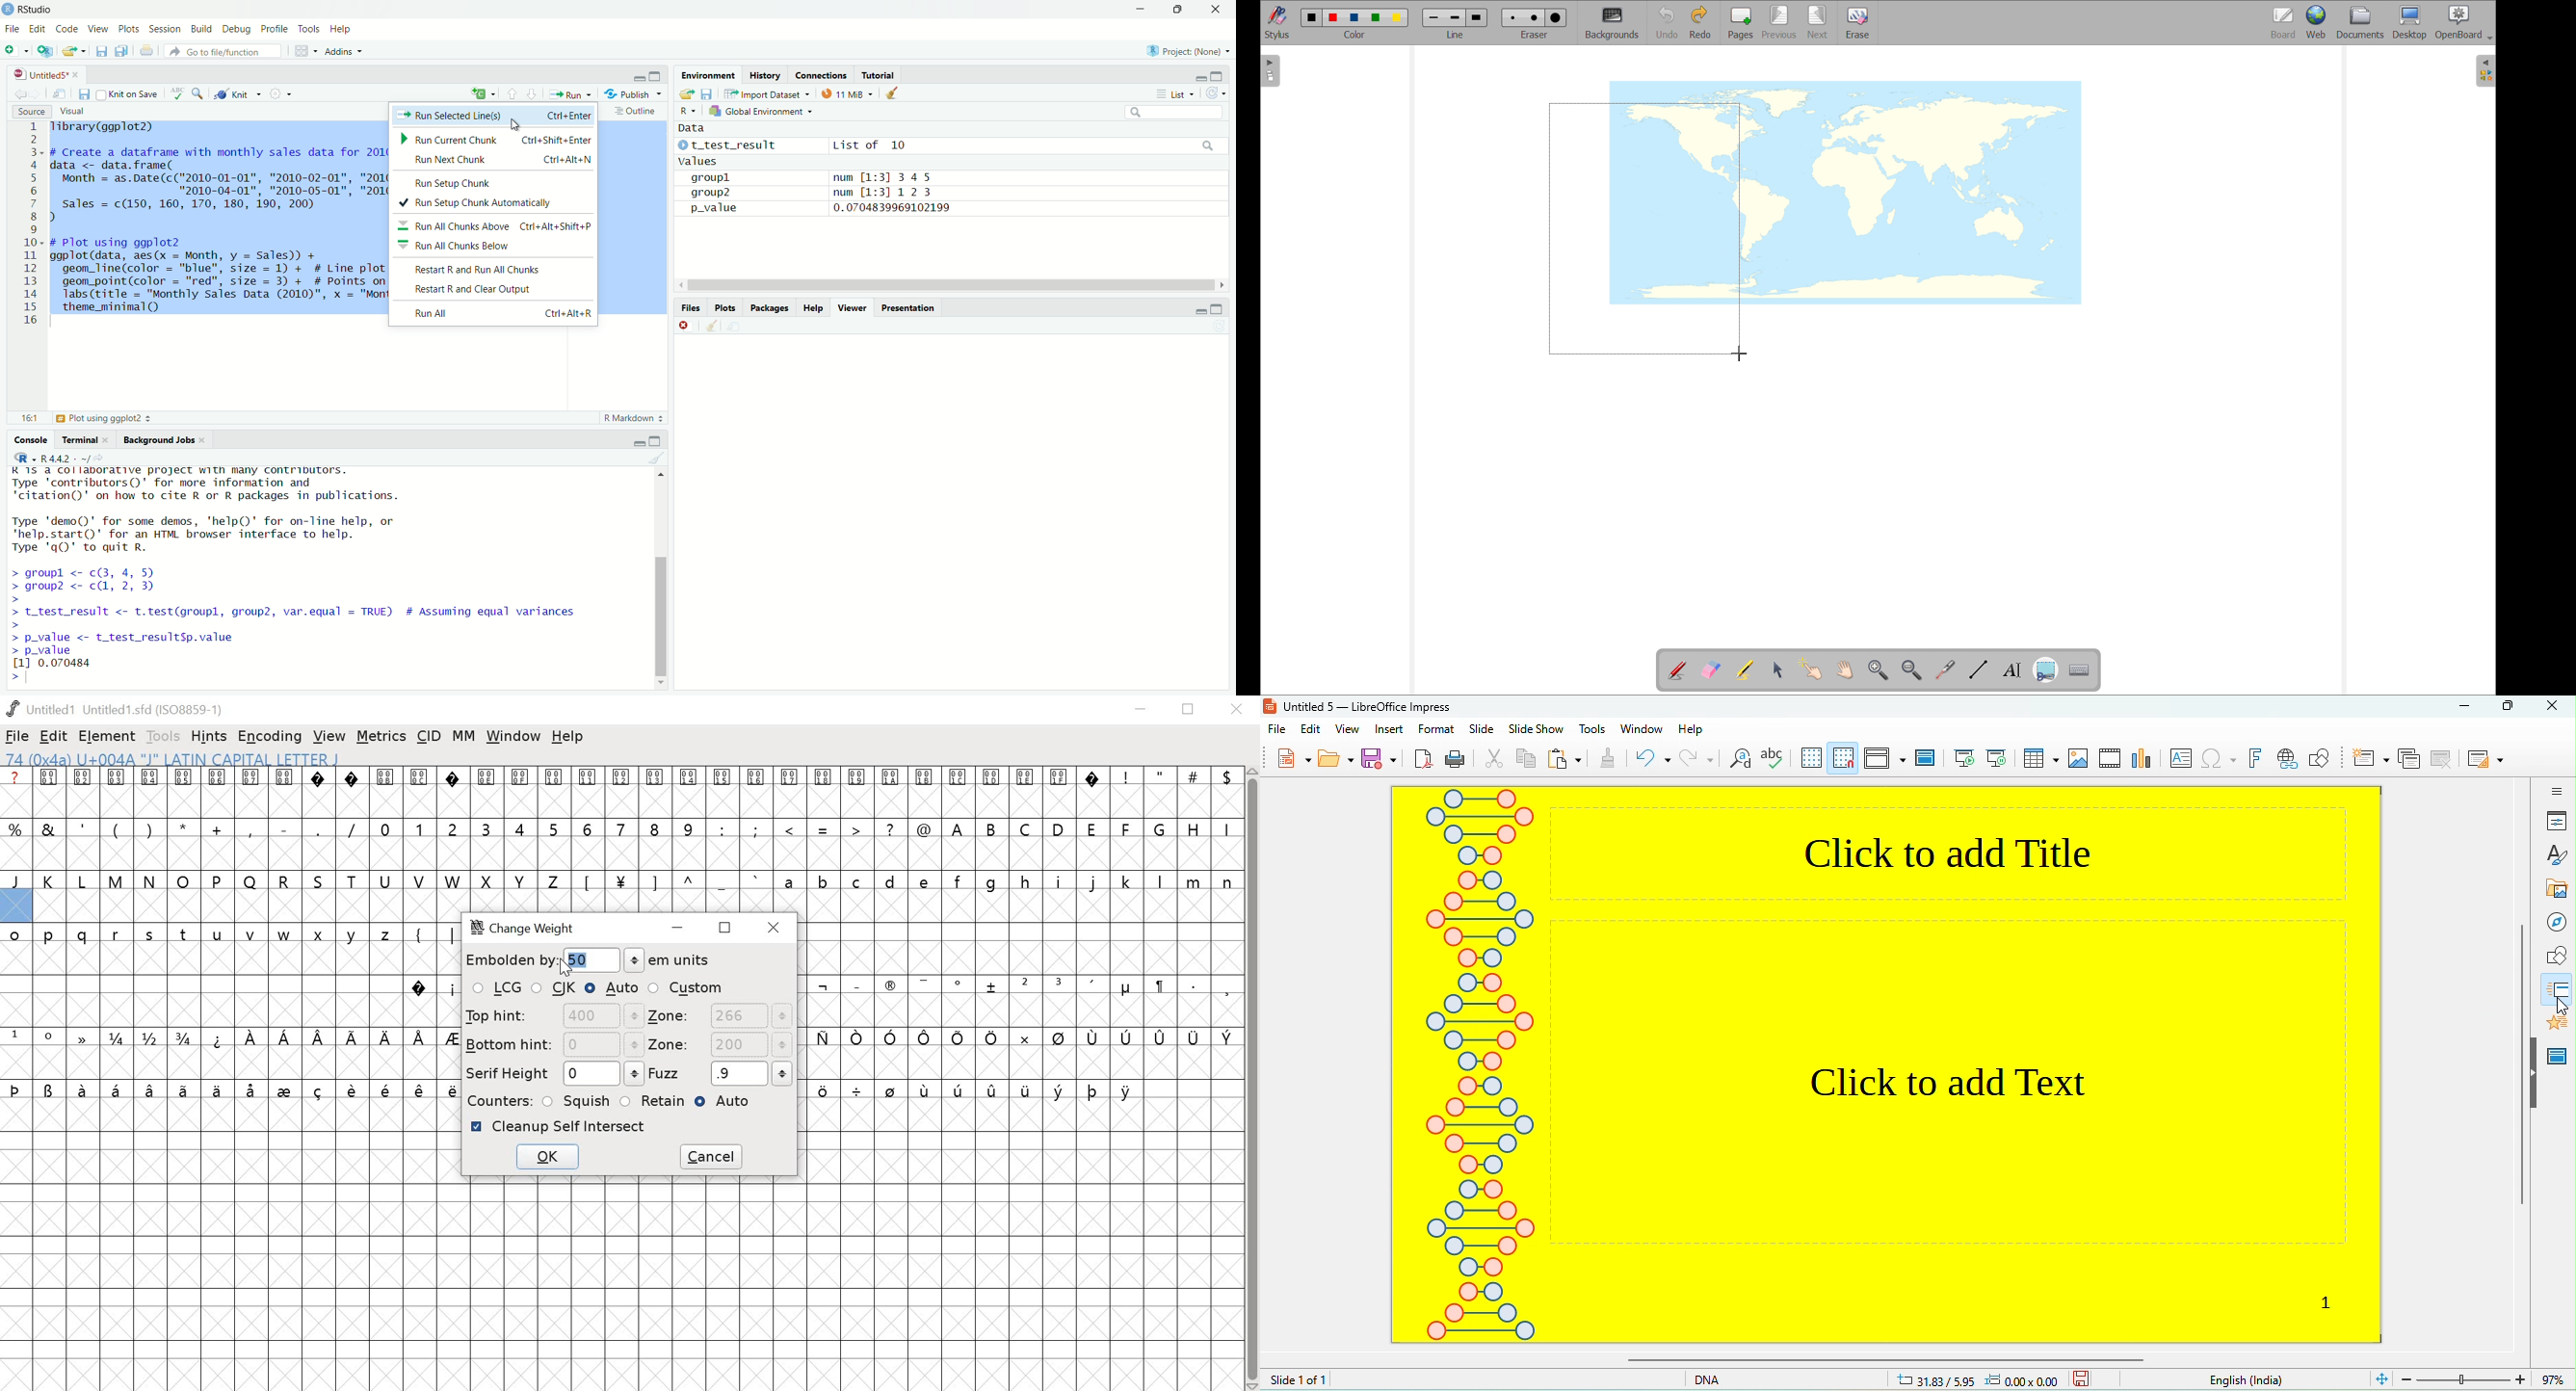 The width and height of the screenshot is (2576, 1400). What do you see at coordinates (1007, 881) in the screenshot?
I see `lower case letter` at bounding box center [1007, 881].